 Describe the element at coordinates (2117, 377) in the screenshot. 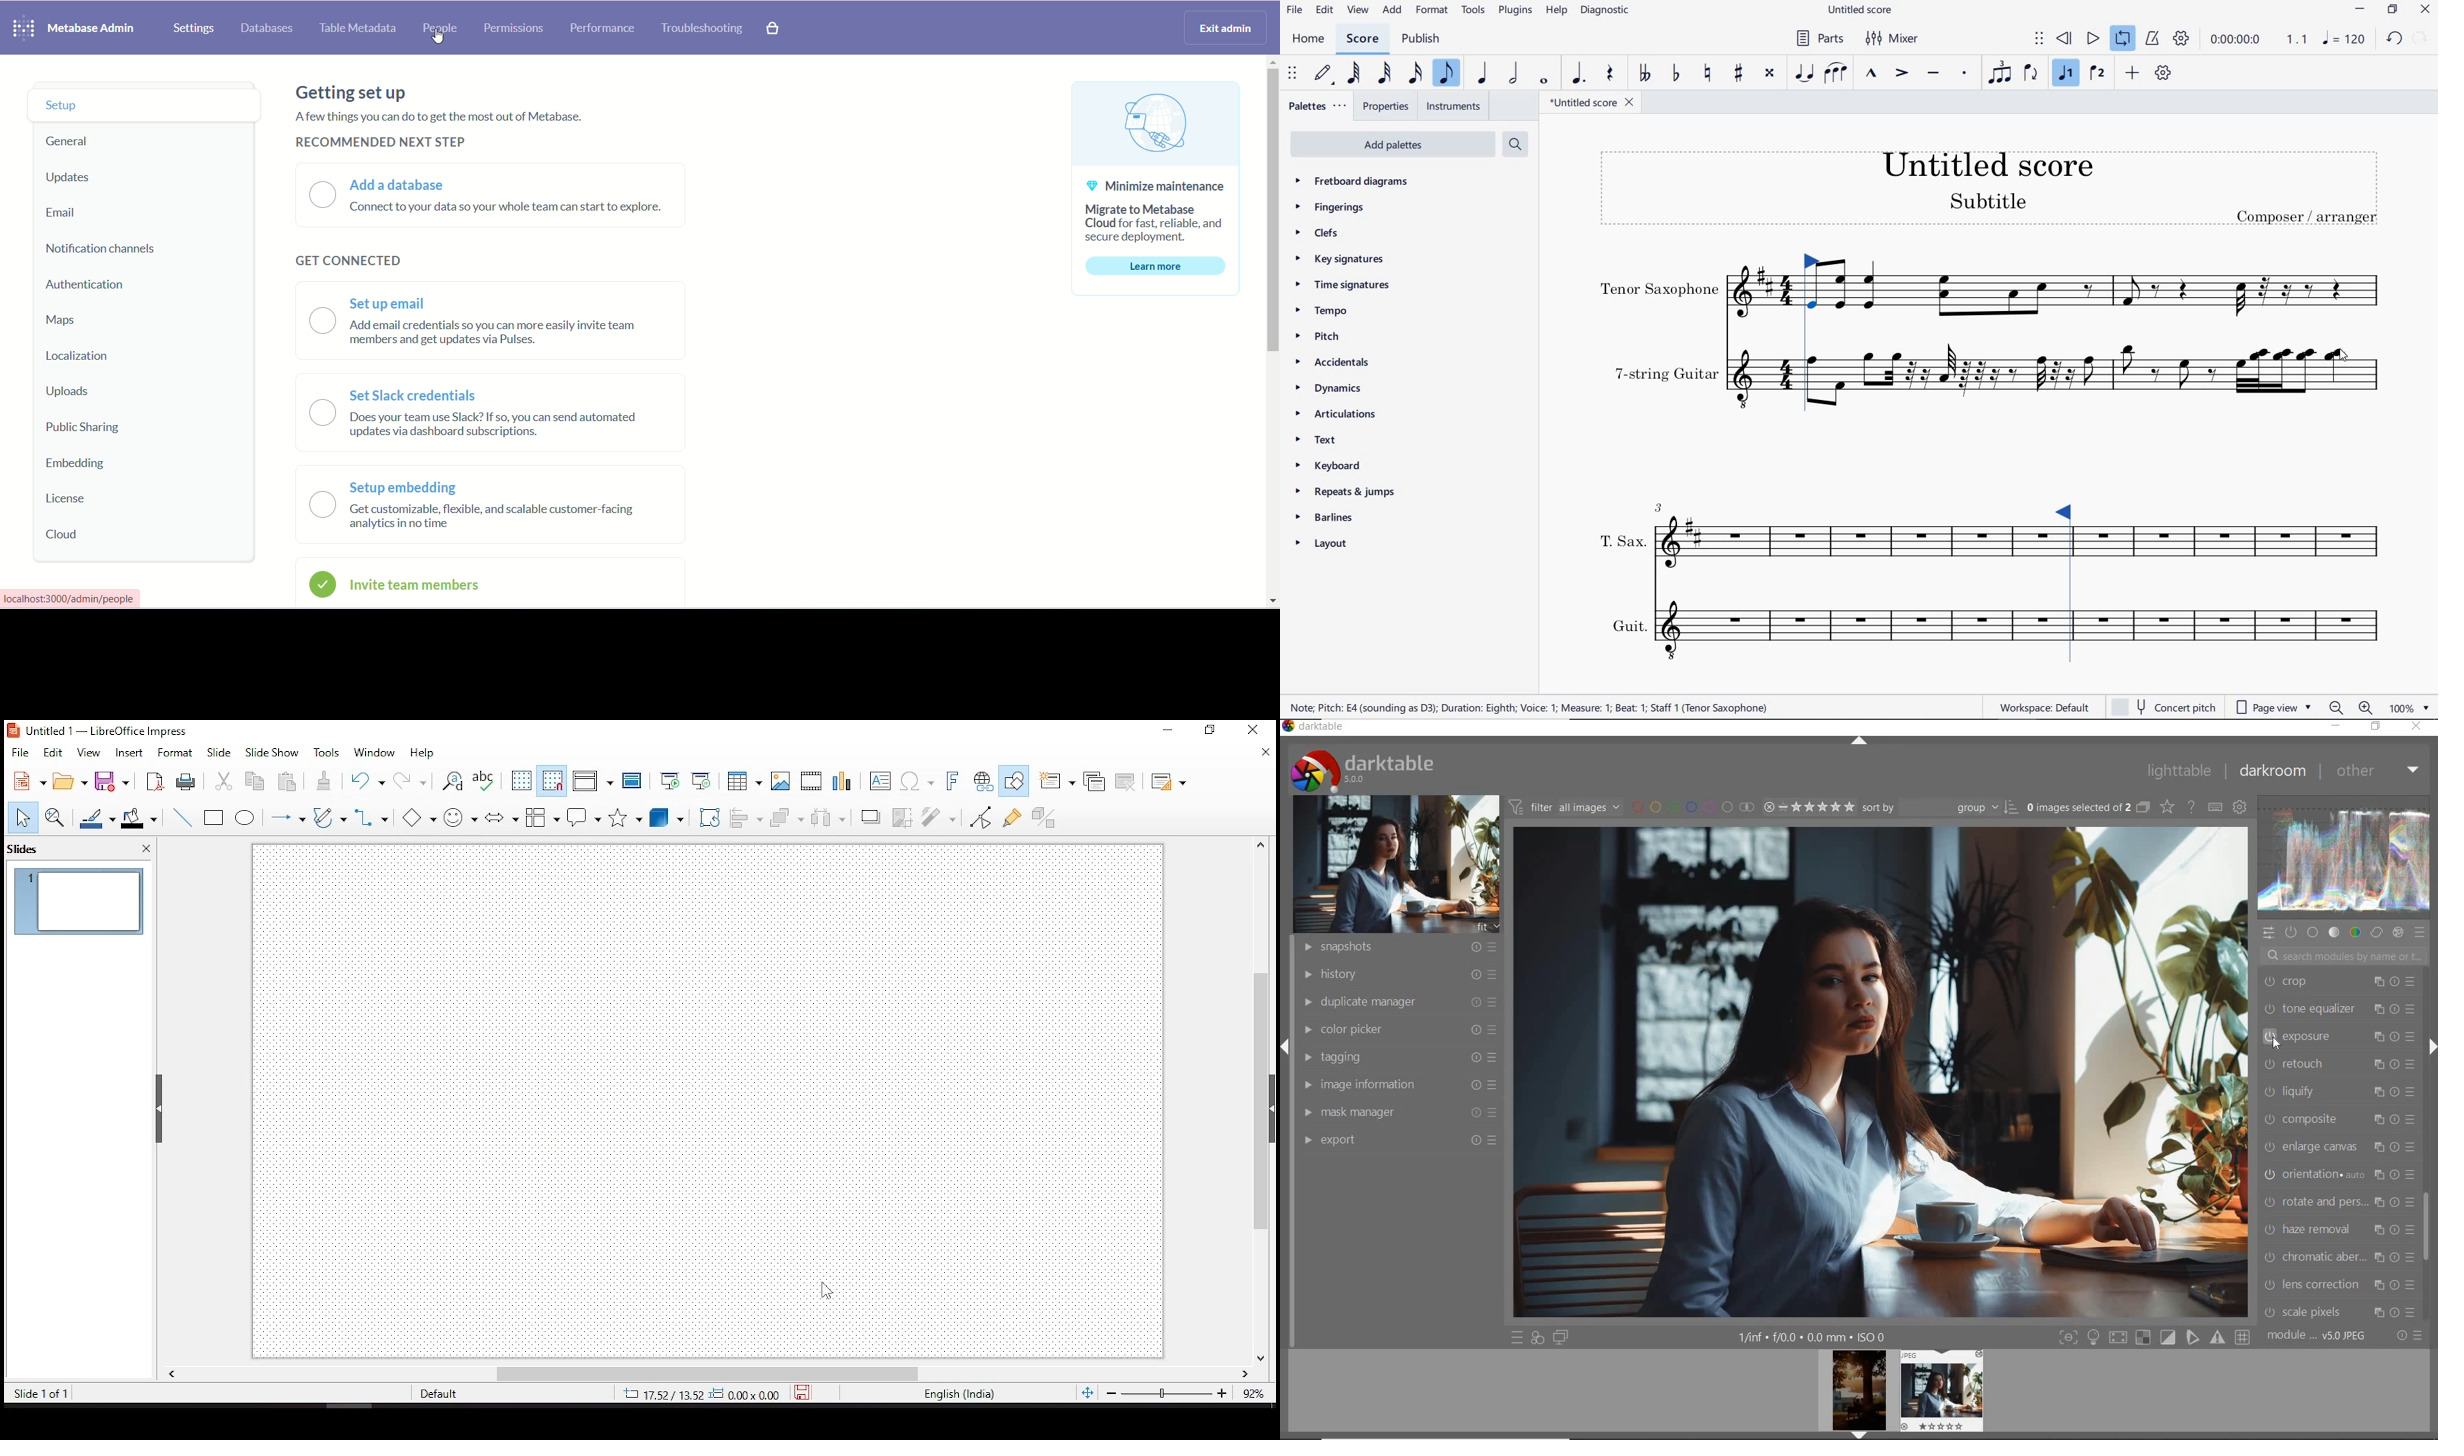

I see `INSTRUMENT: 7-STRING GUITAR` at that location.